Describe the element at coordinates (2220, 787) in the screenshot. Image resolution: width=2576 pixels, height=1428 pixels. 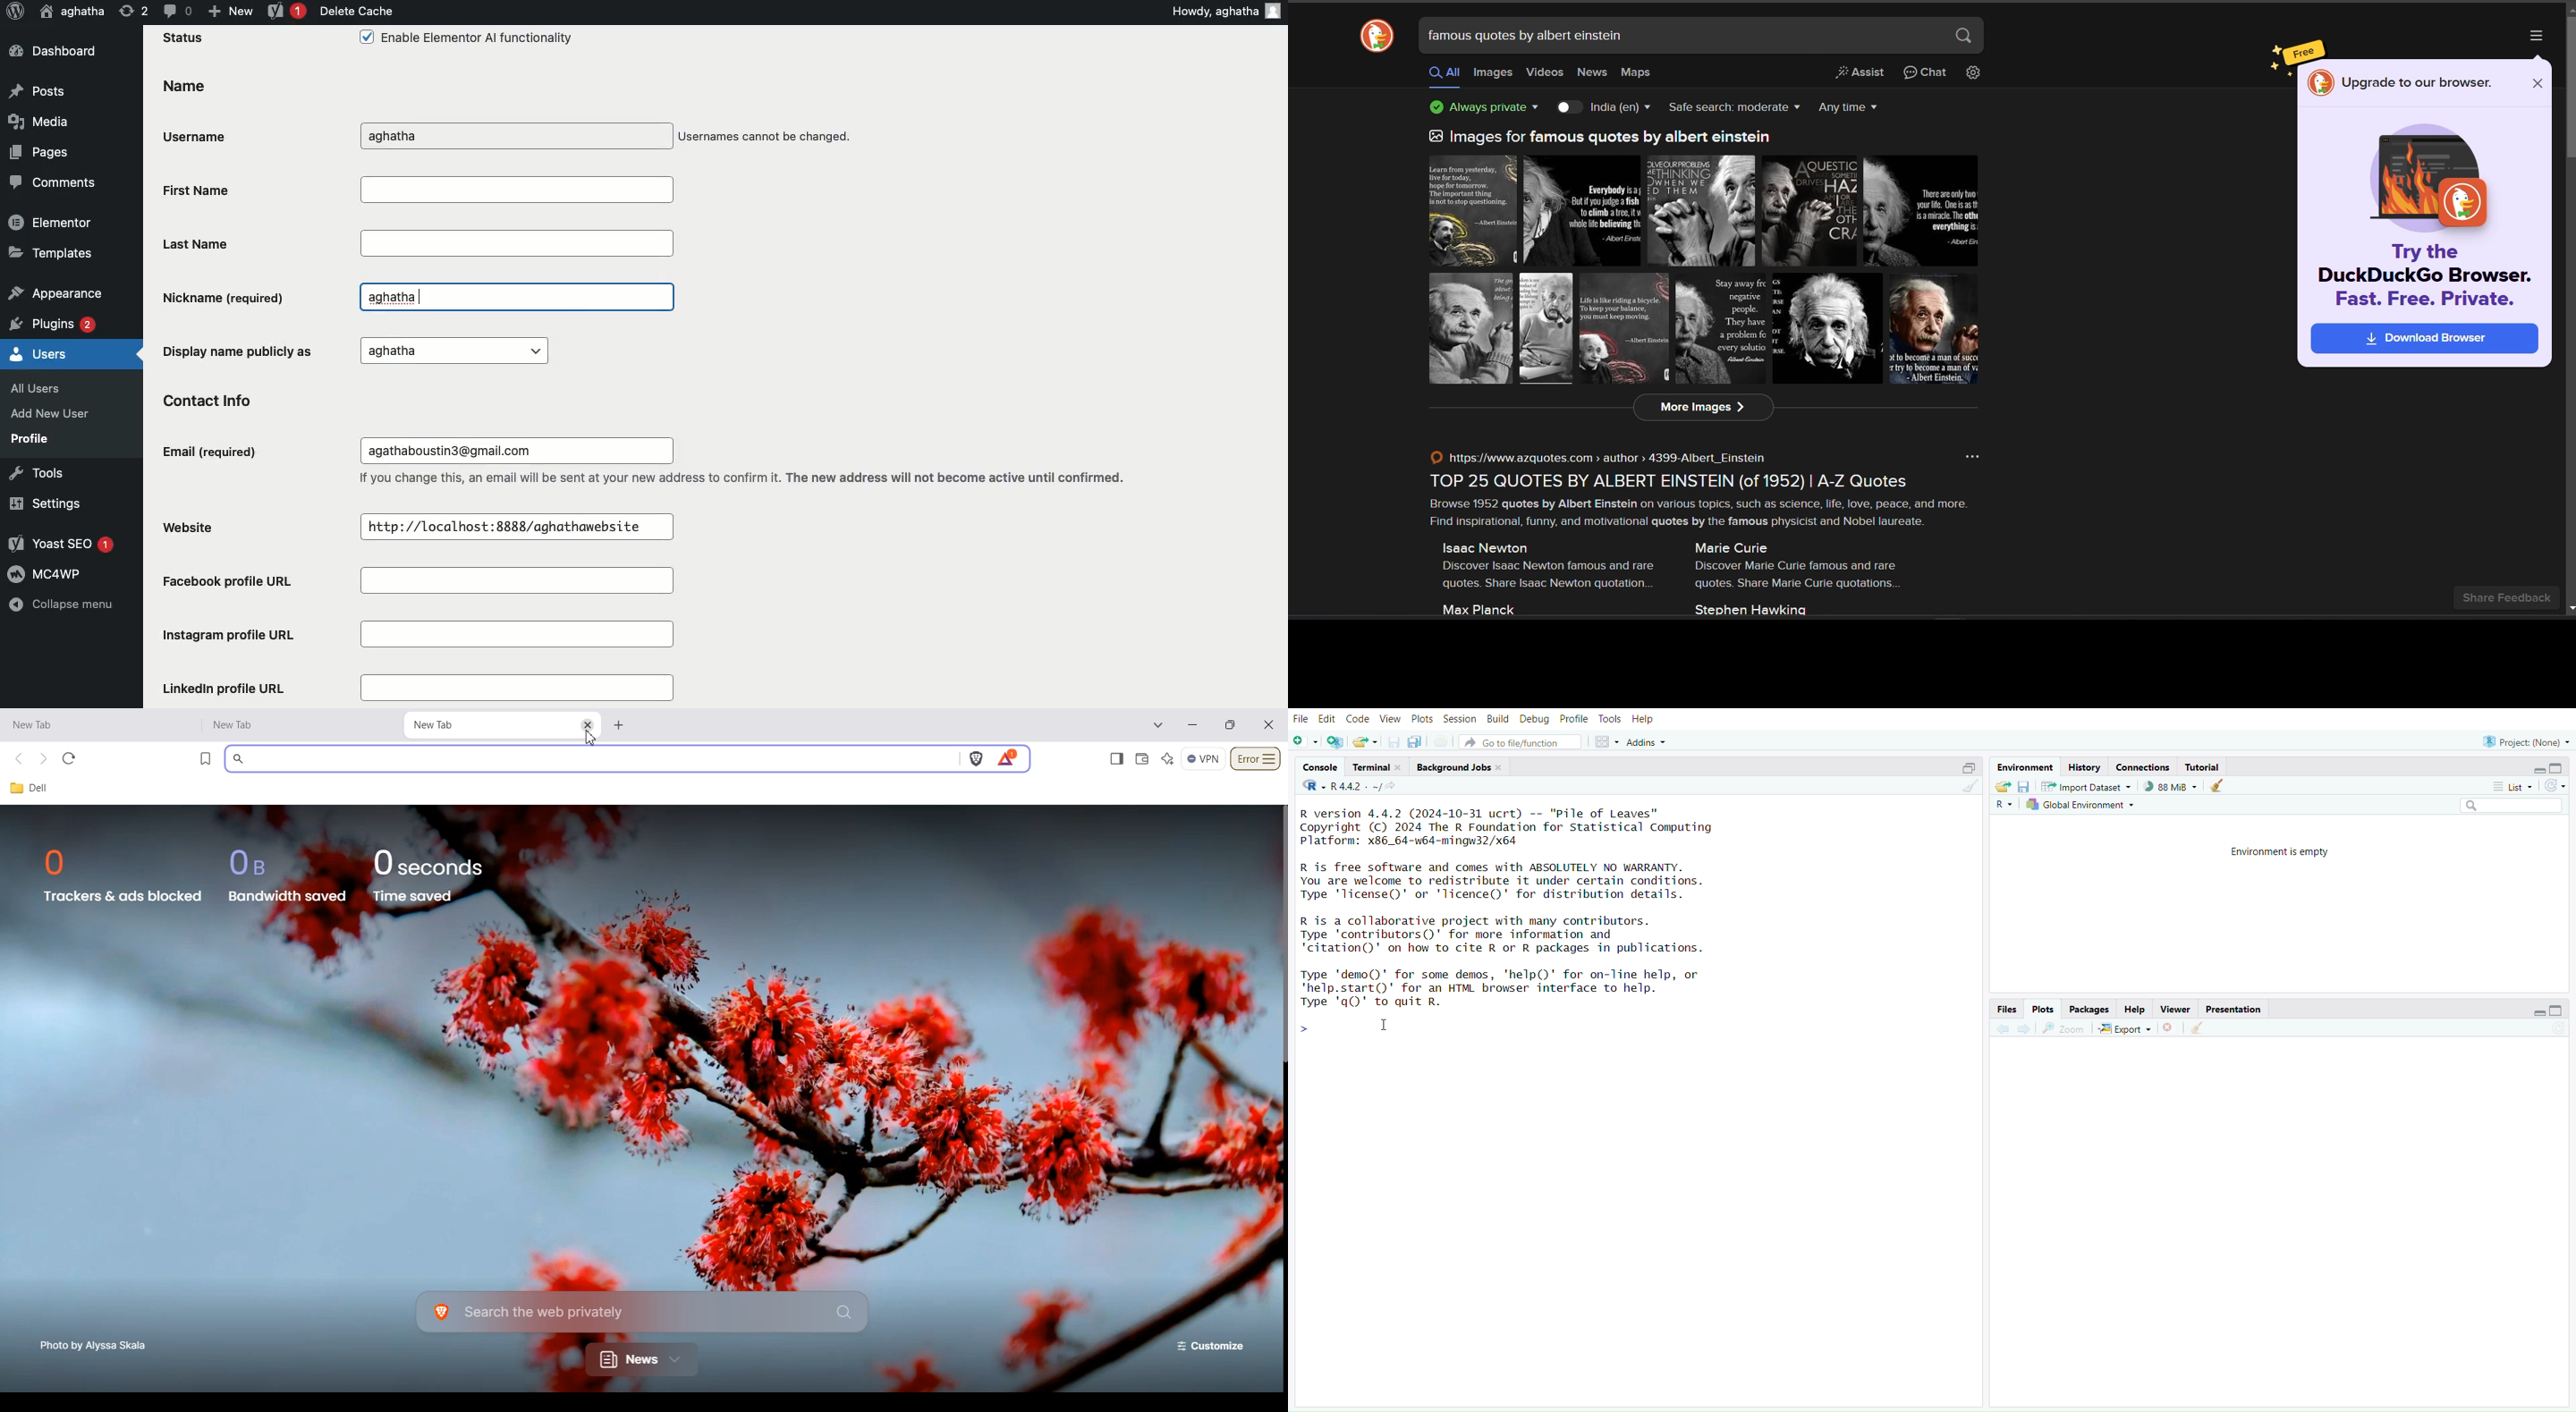
I see `clear objects` at that location.